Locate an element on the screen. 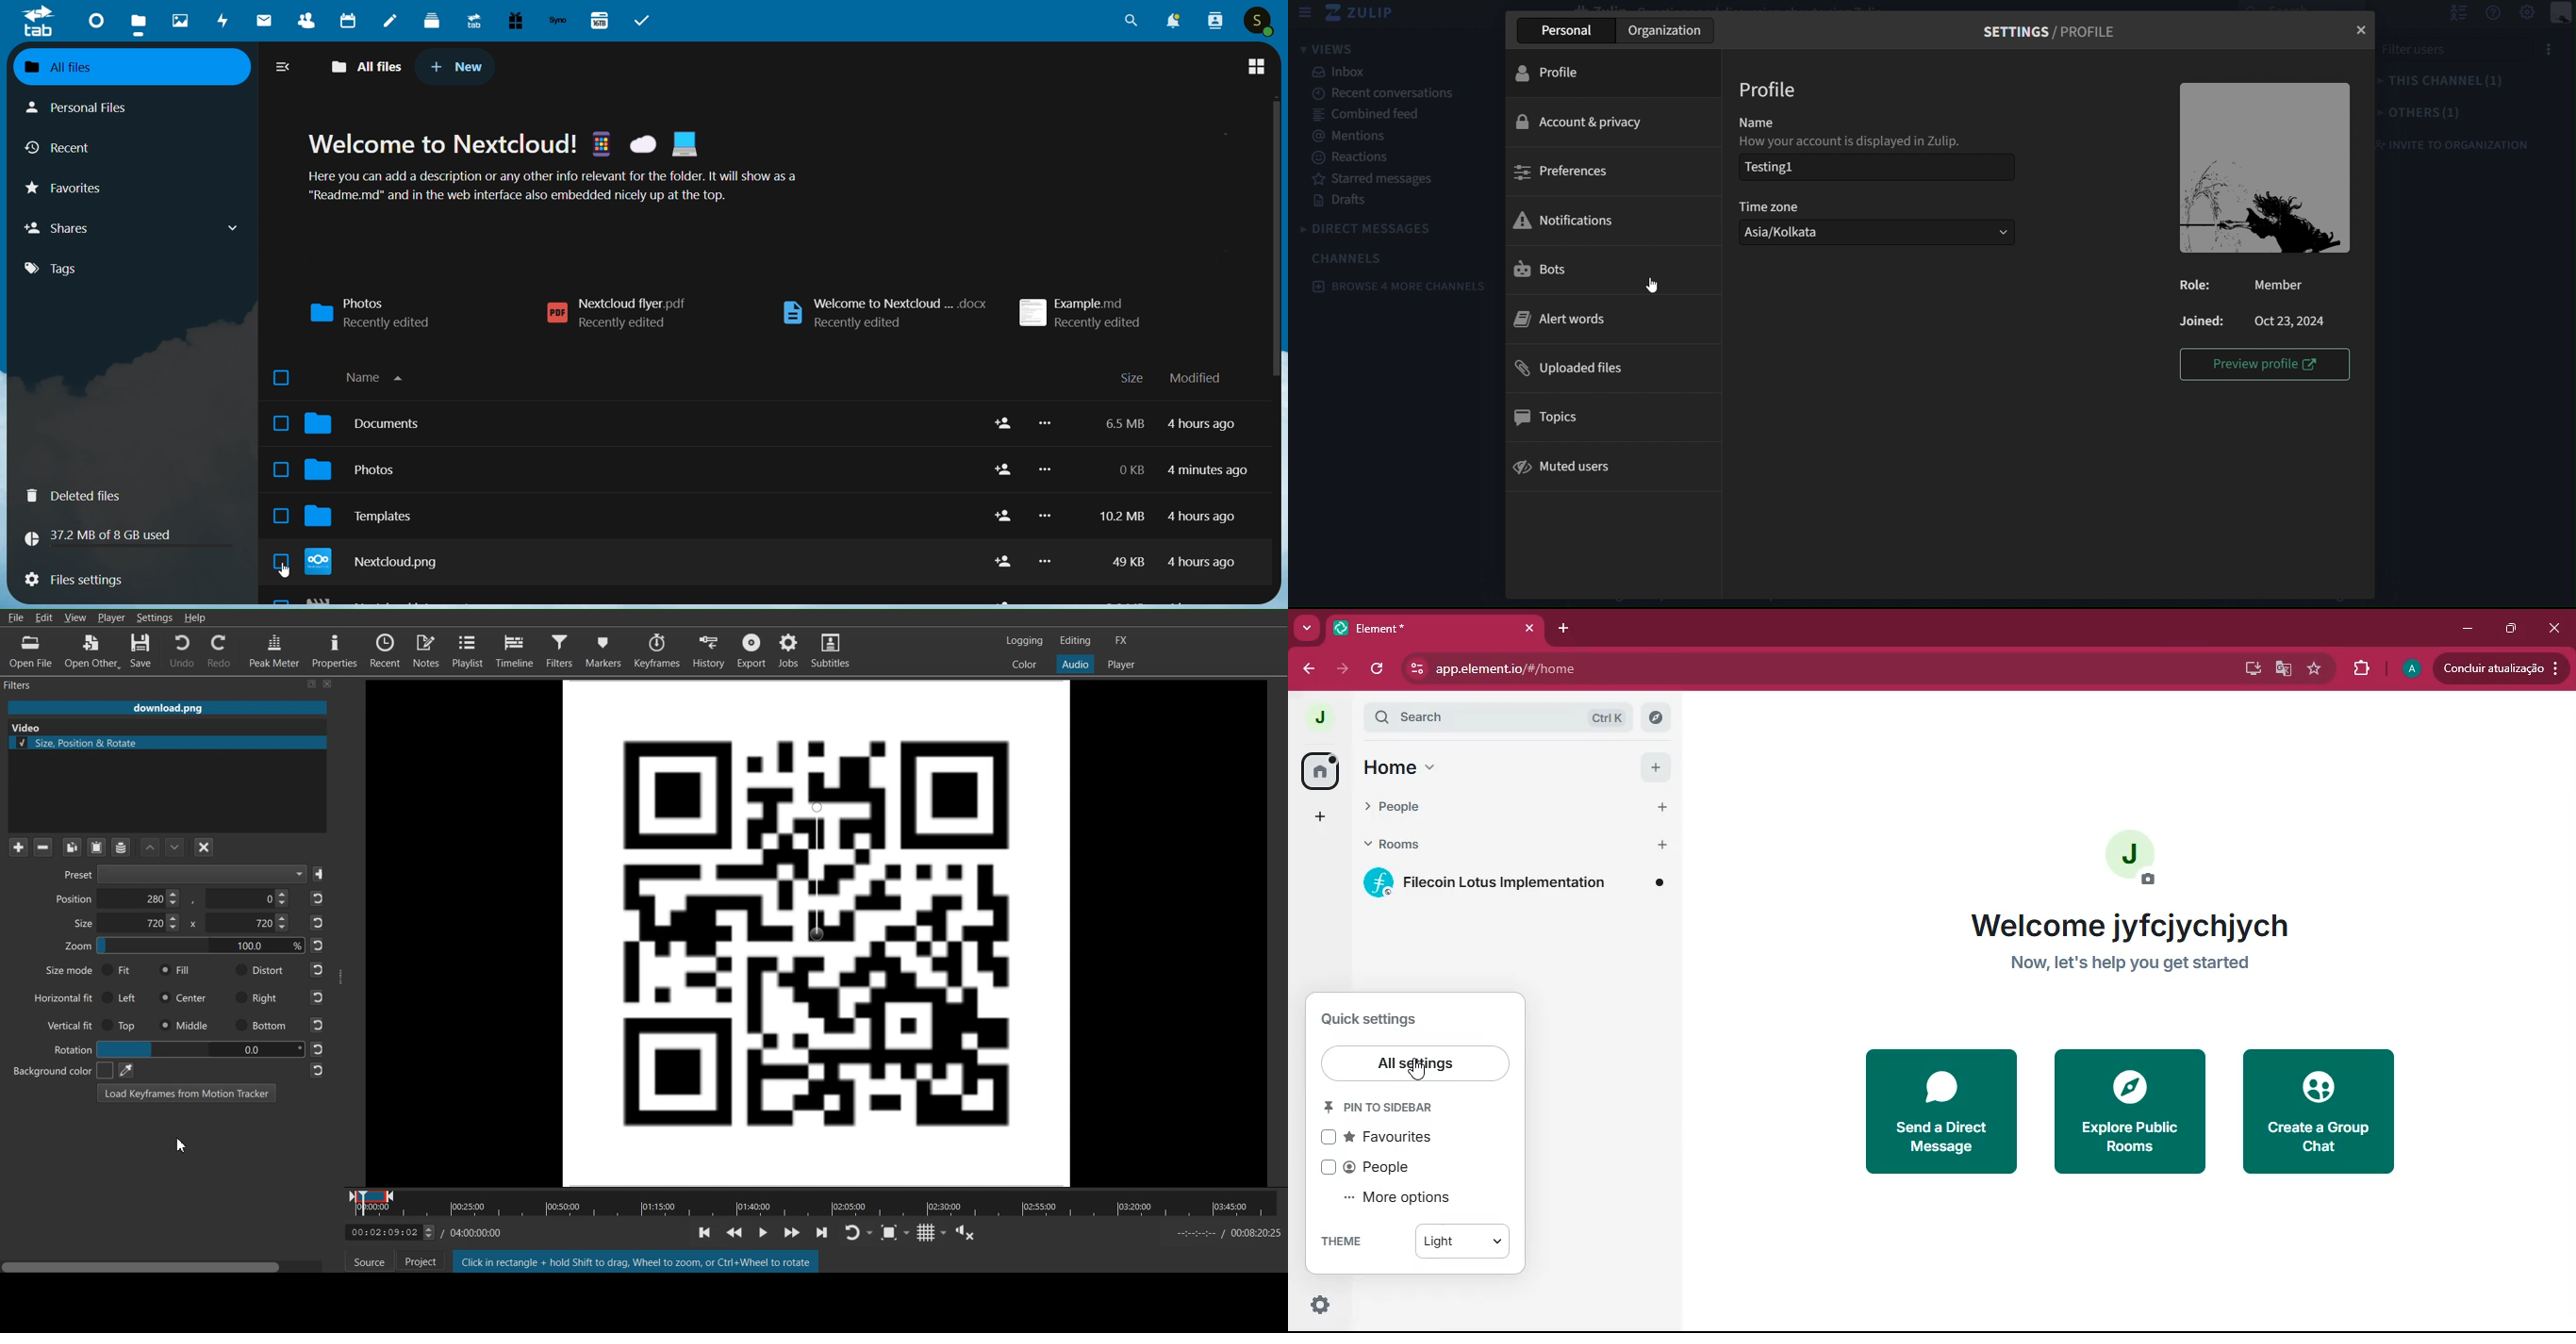 The width and height of the screenshot is (2576, 1344). favourites is located at coordinates (1387, 1138).